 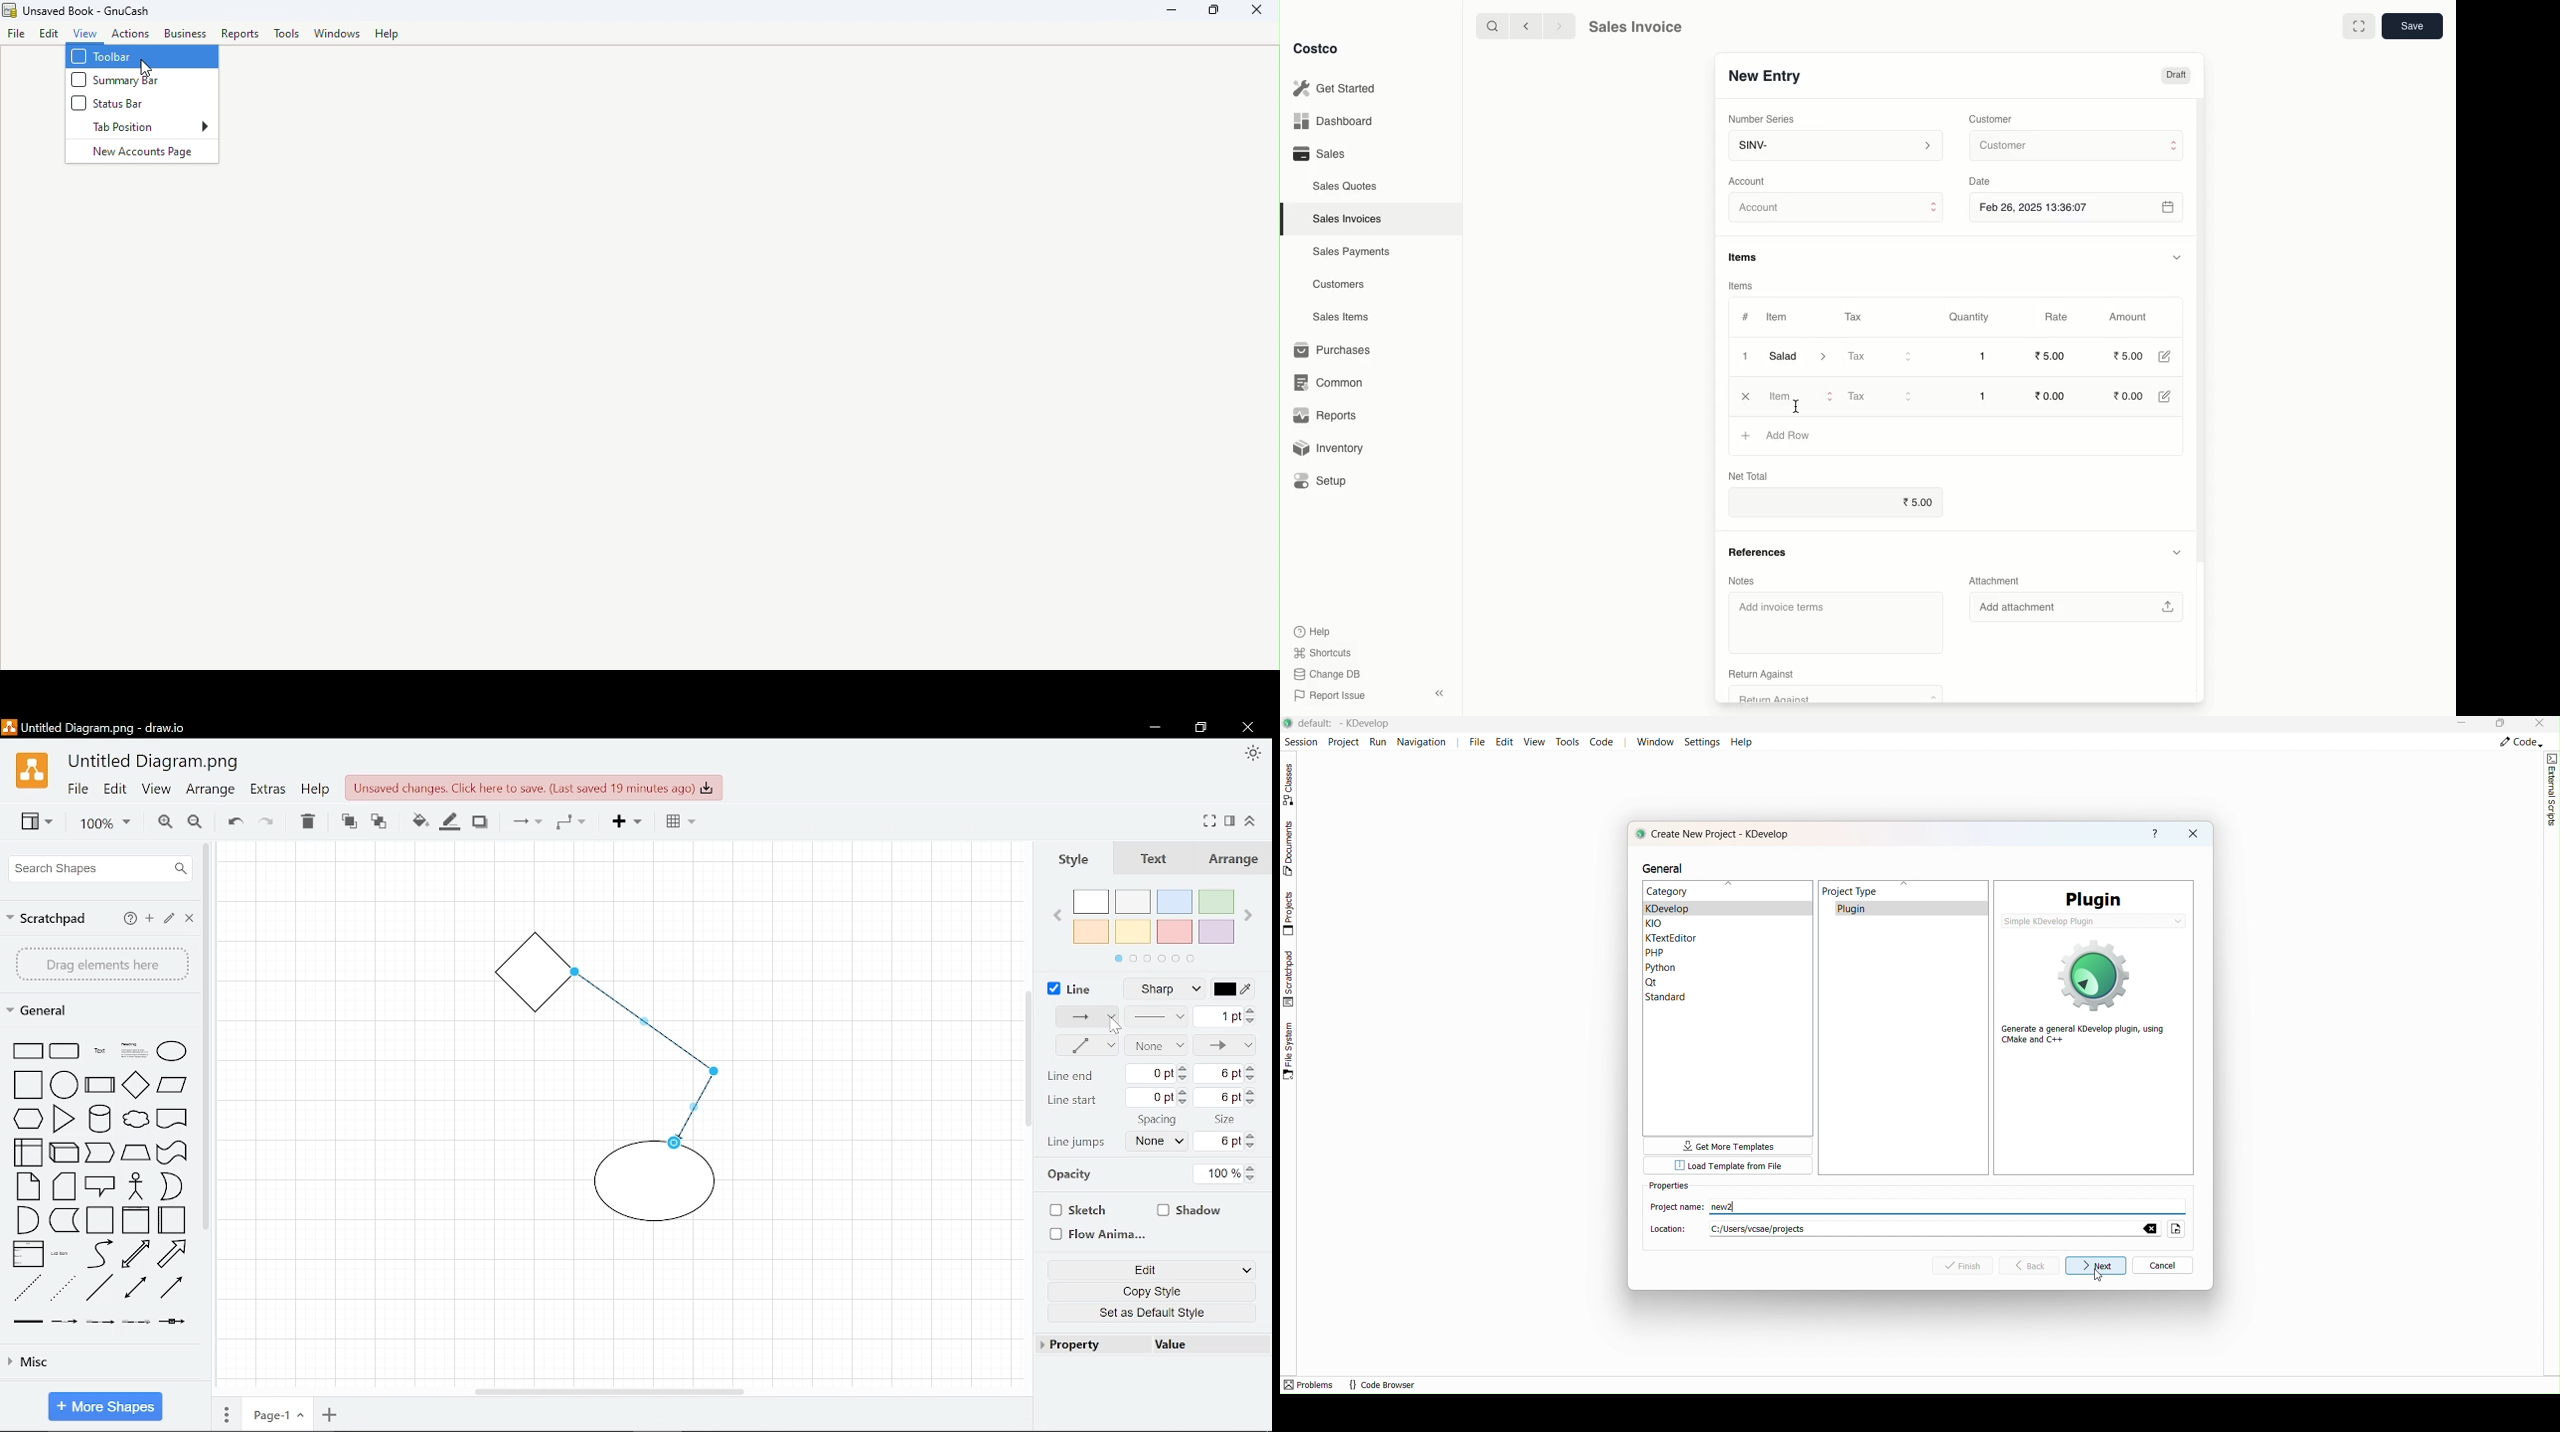 What do you see at coordinates (1155, 1098) in the screenshot?
I see `Line start spacing` at bounding box center [1155, 1098].